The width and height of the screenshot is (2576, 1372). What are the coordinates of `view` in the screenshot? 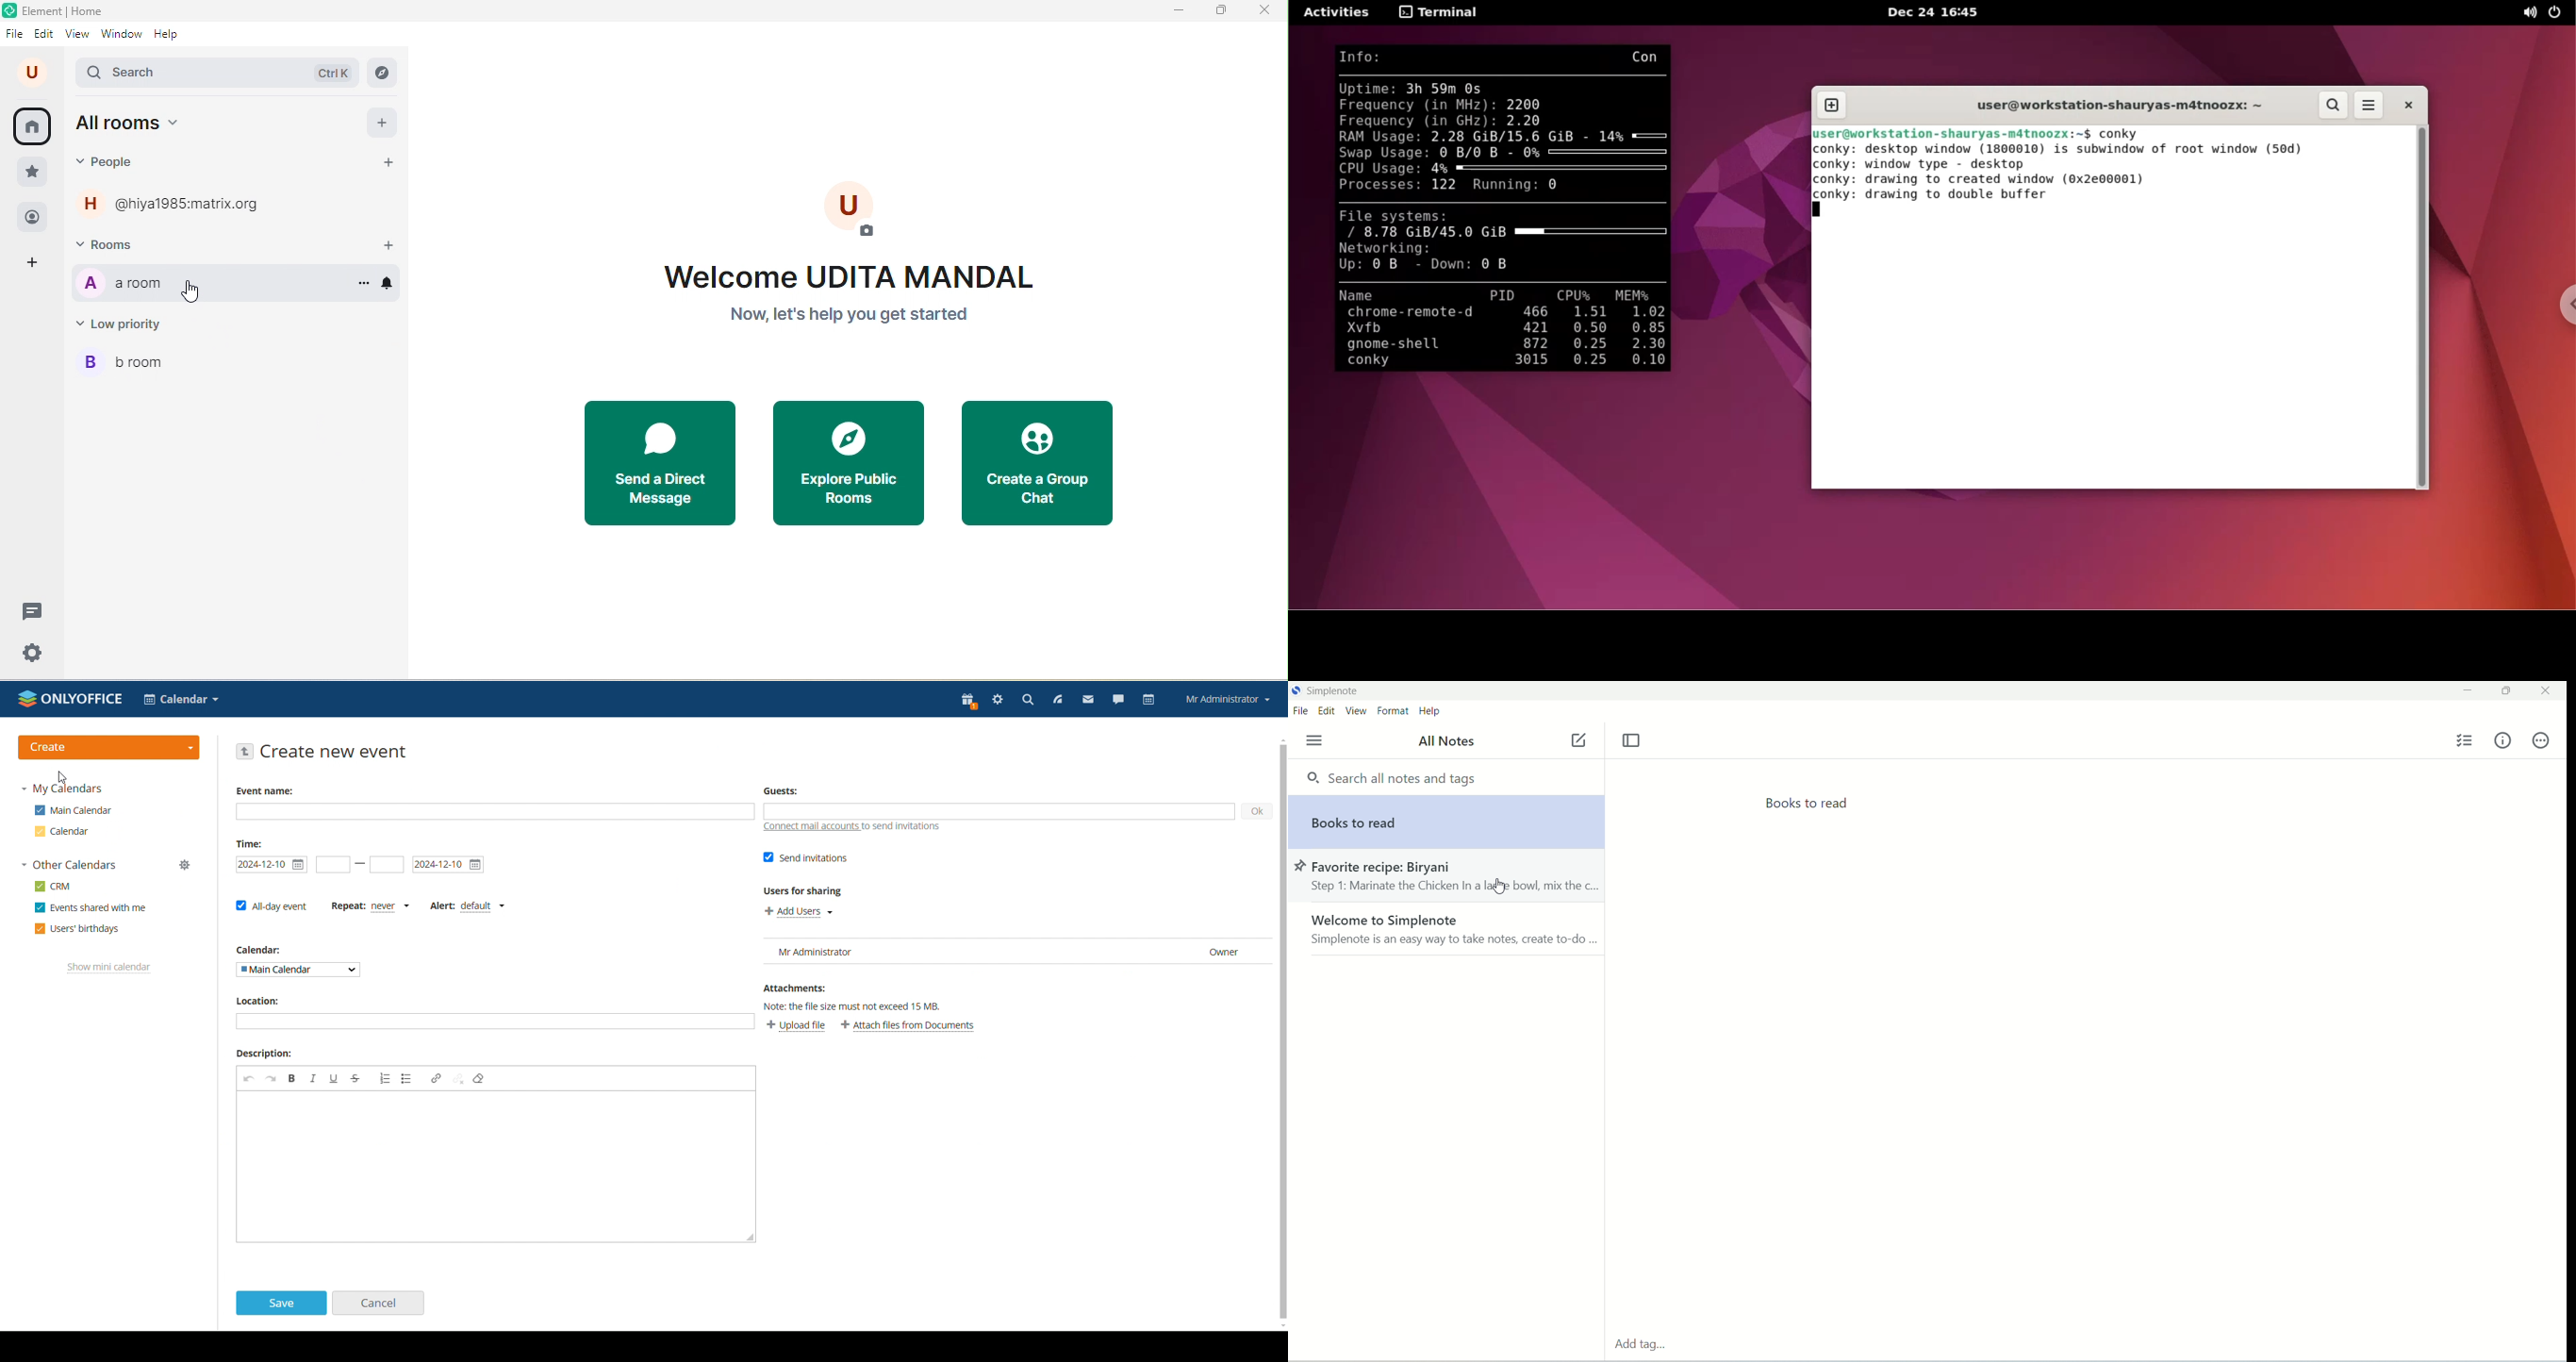 It's located at (1355, 711).